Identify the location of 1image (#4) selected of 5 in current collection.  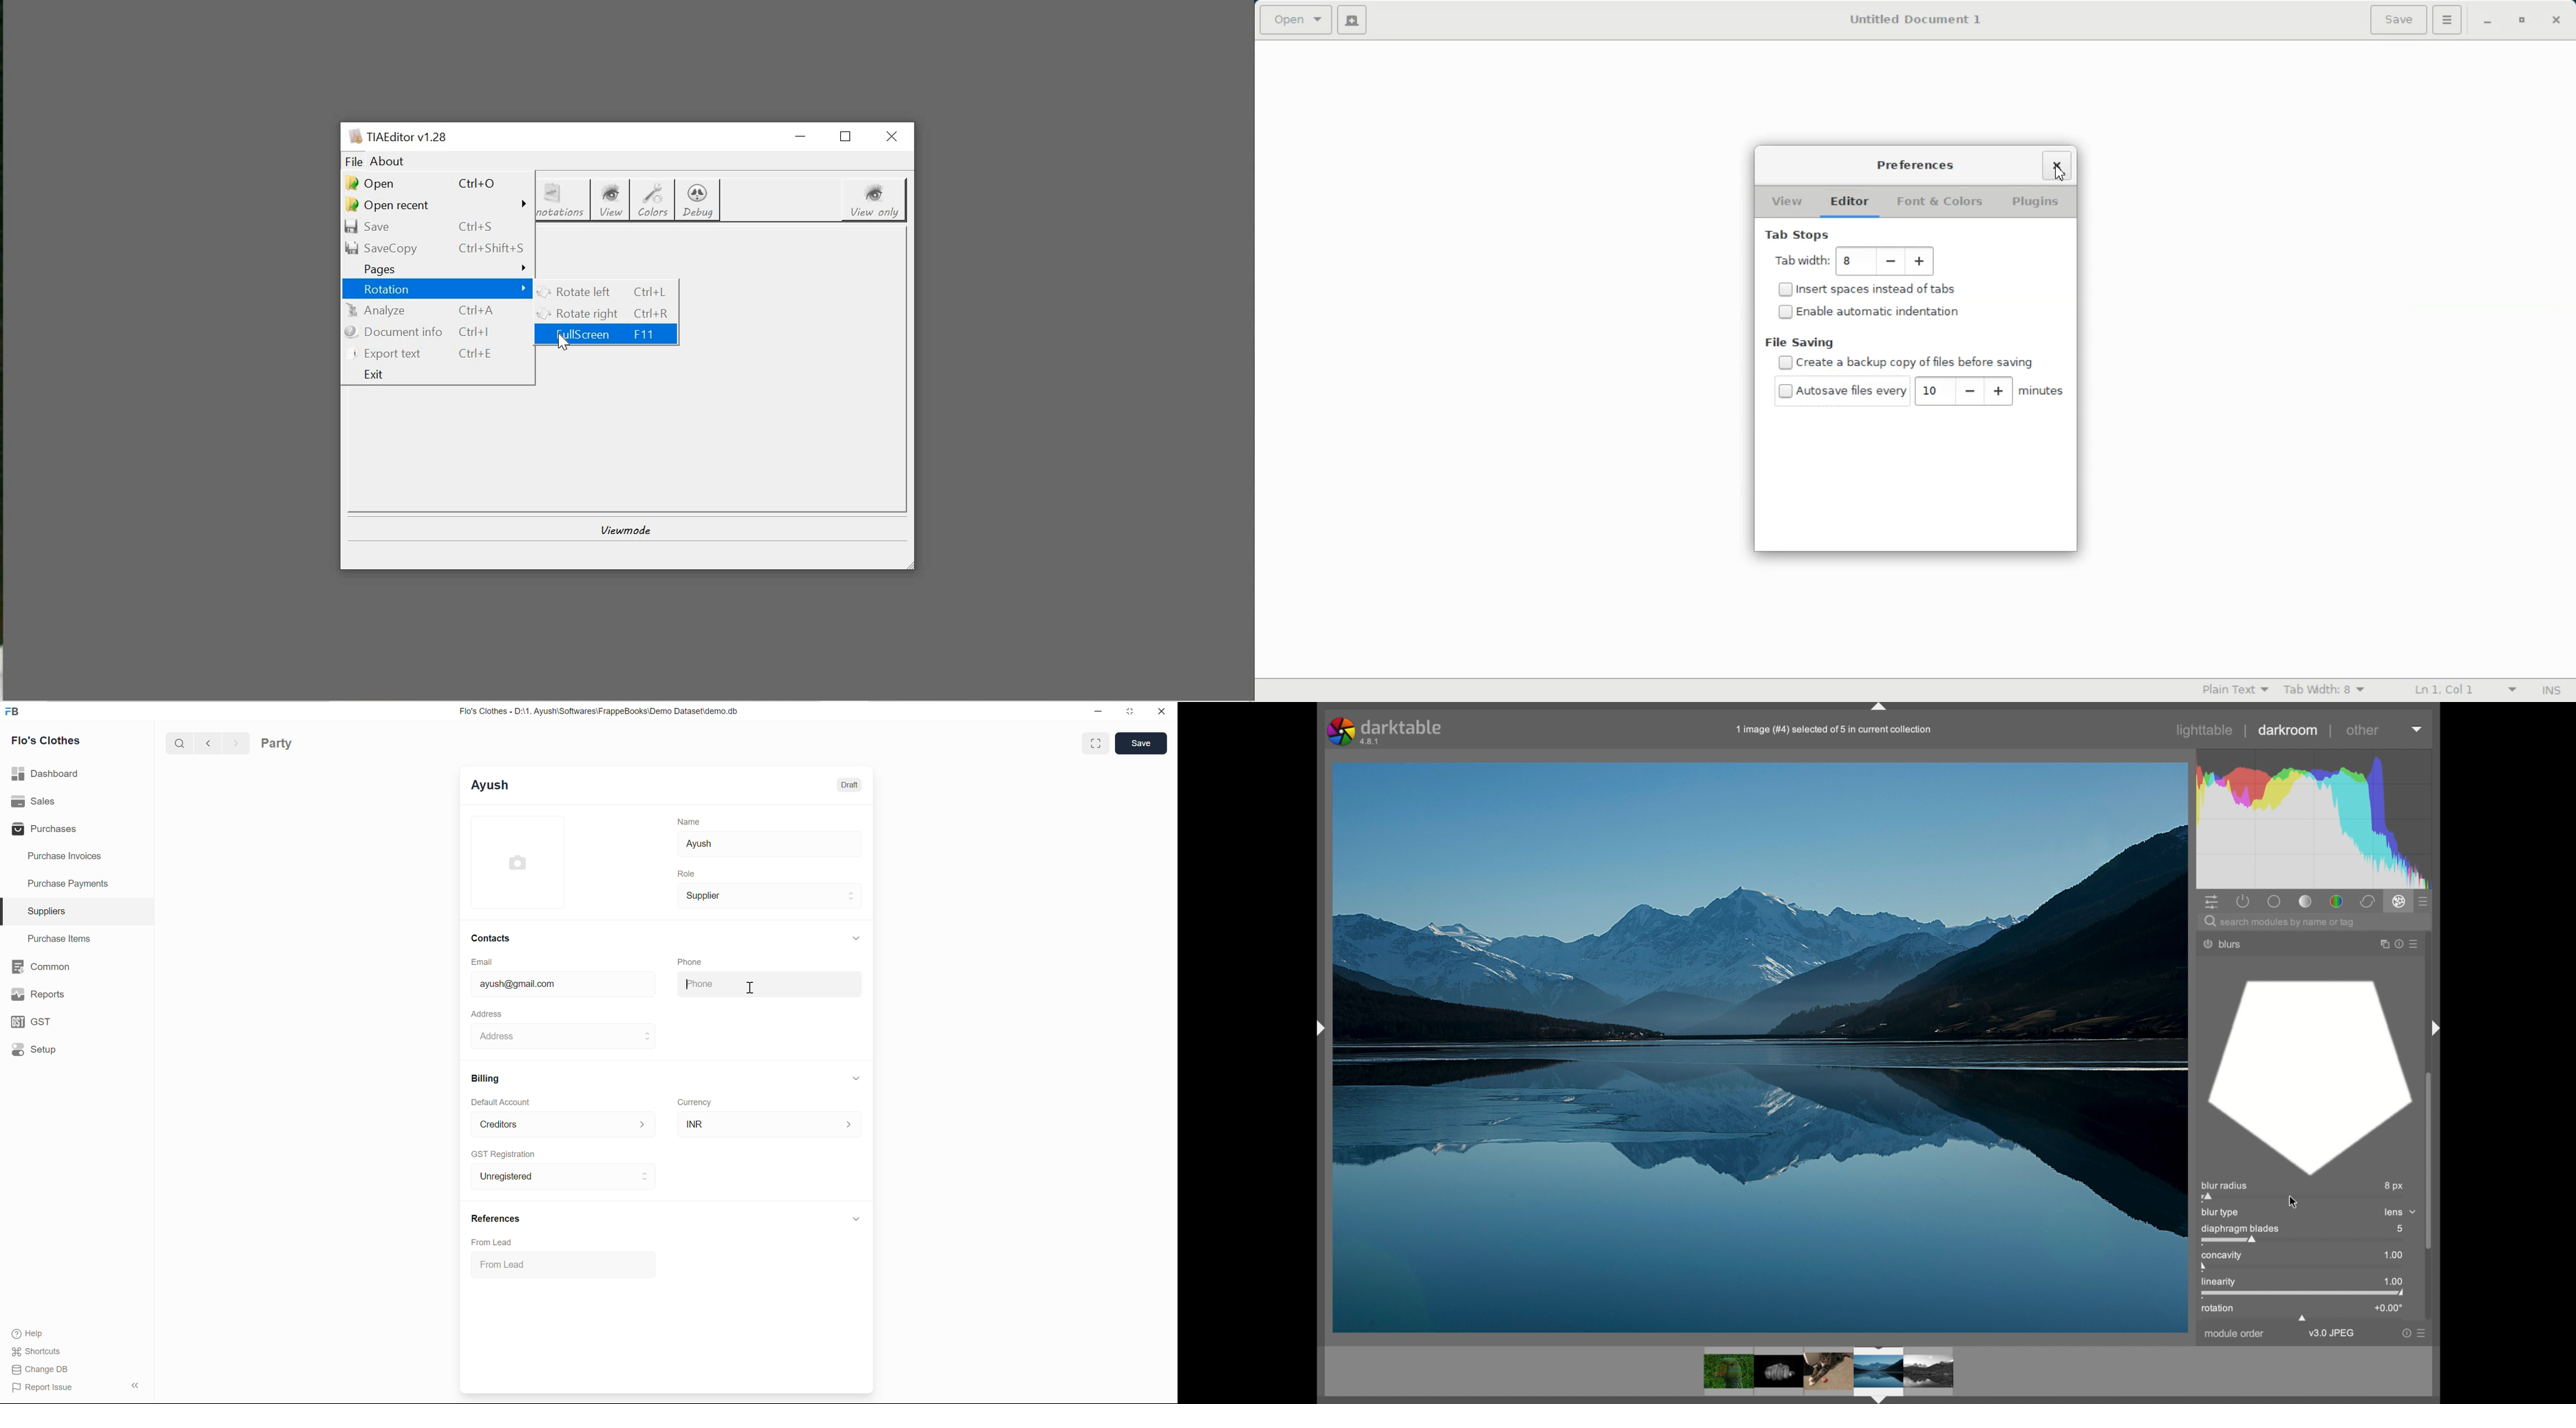
(1834, 728).